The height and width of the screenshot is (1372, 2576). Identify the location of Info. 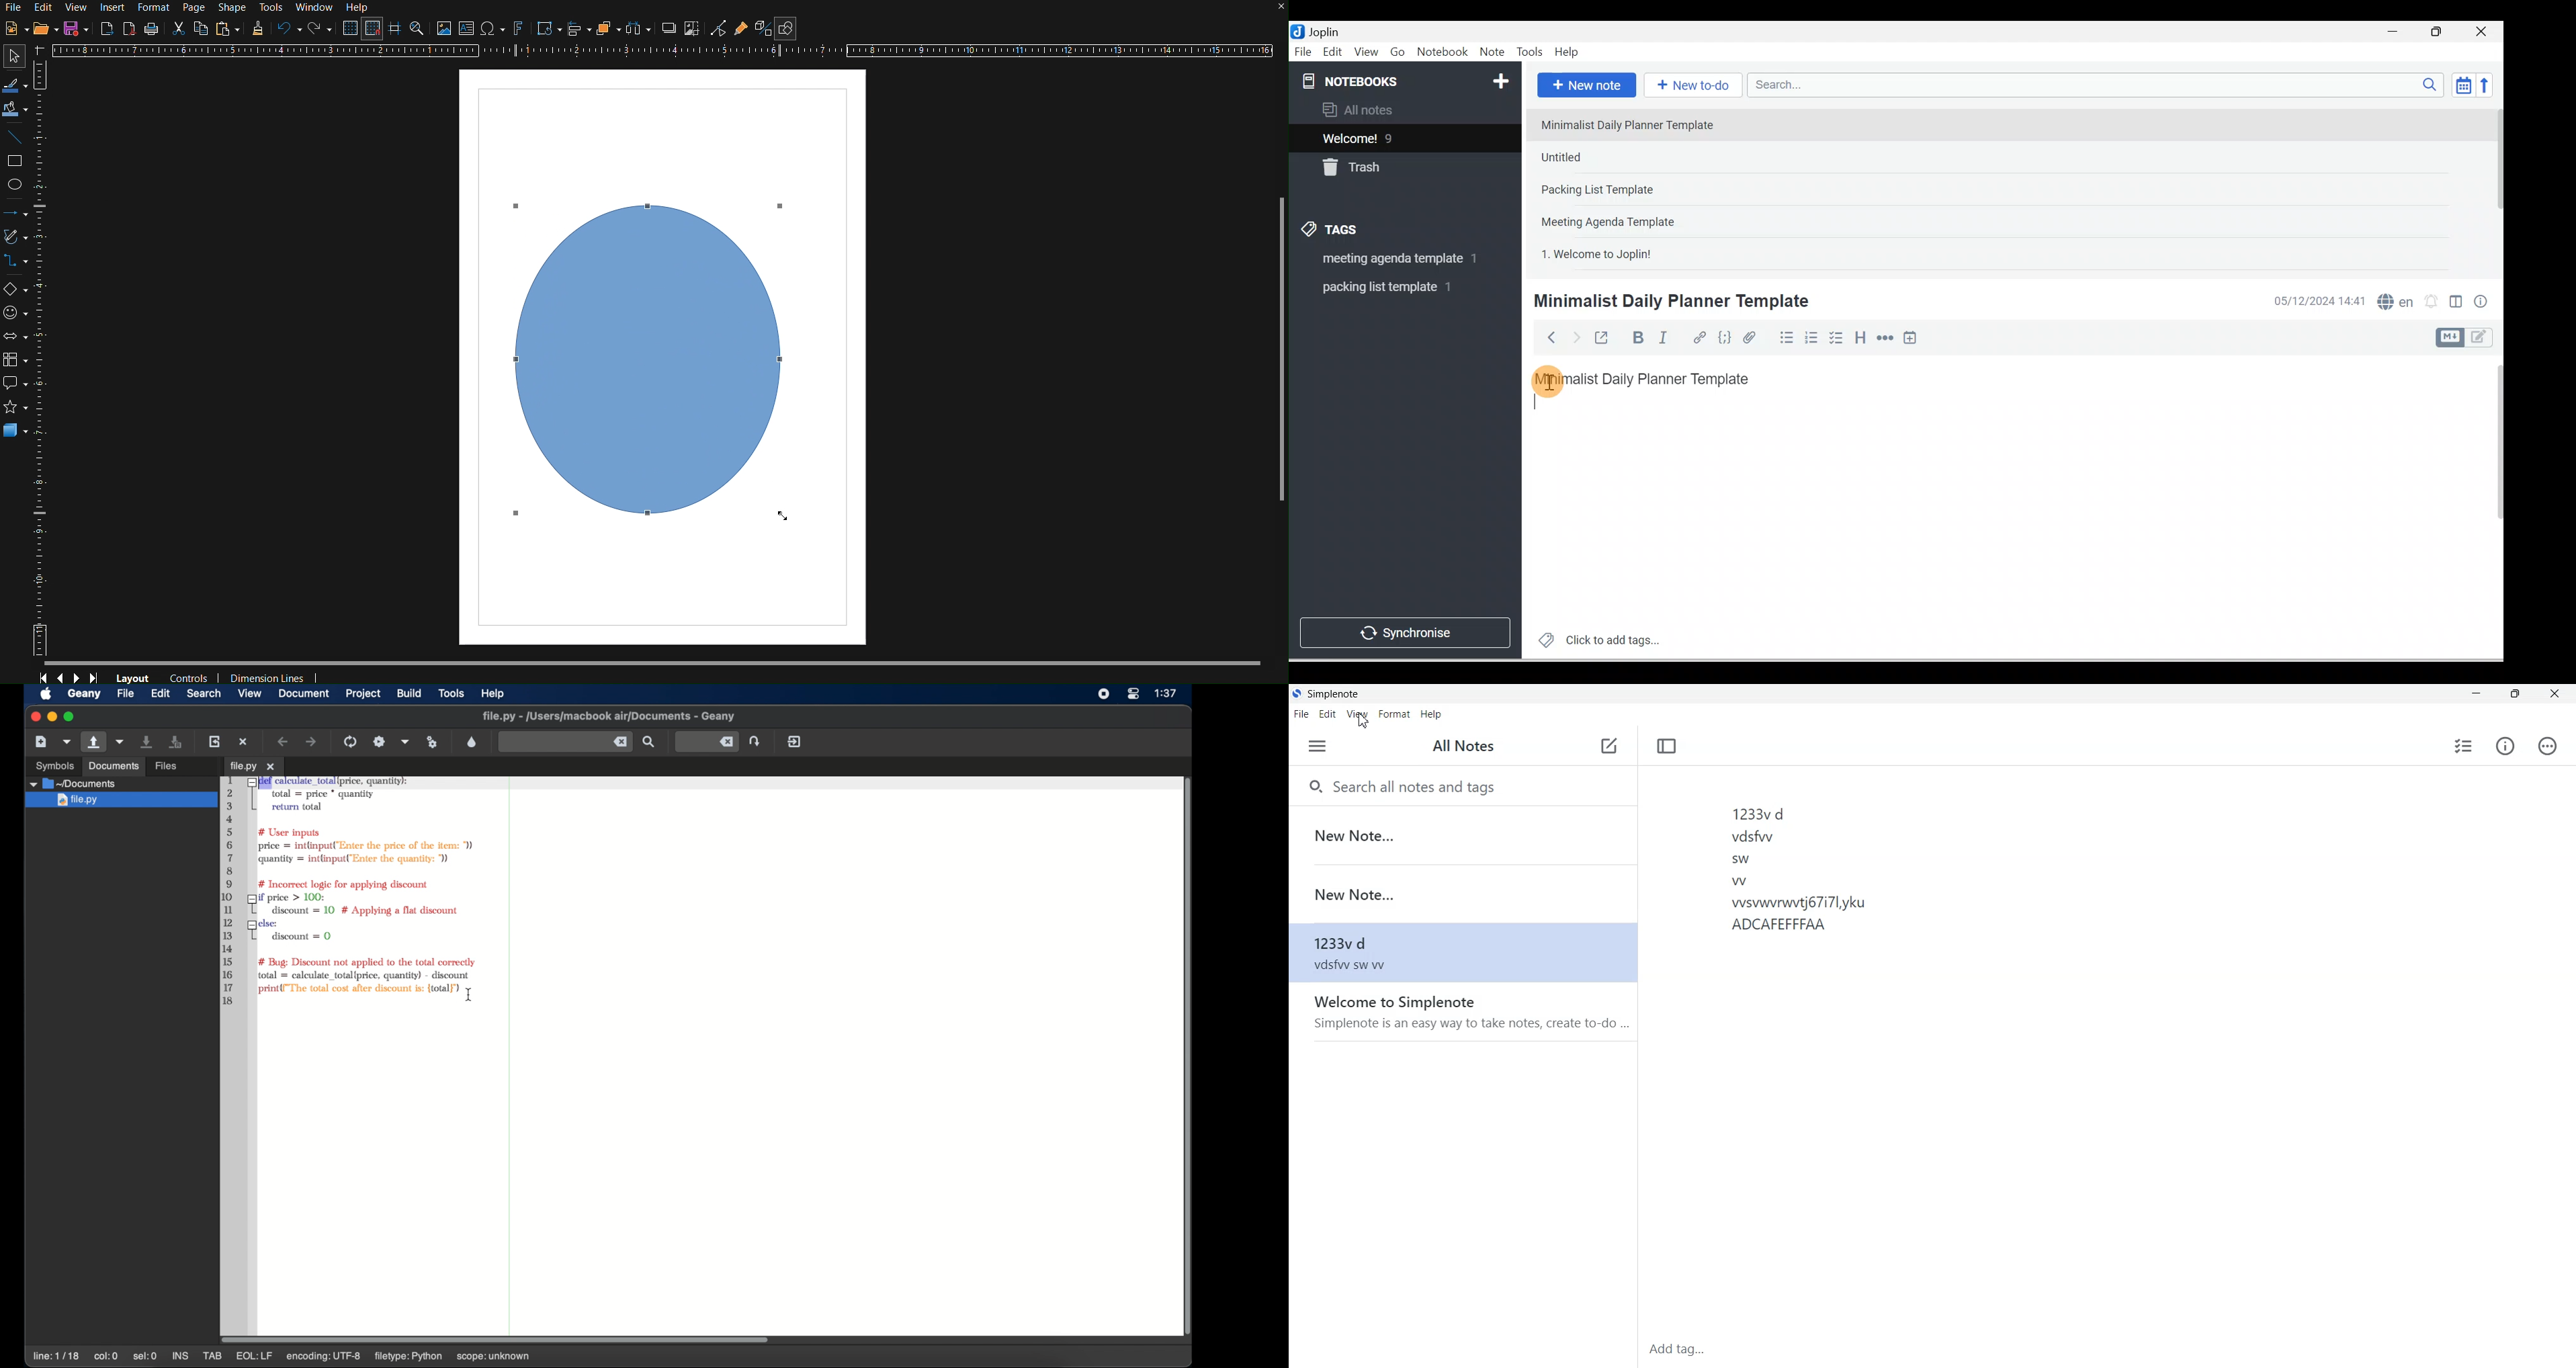
(2505, 745).